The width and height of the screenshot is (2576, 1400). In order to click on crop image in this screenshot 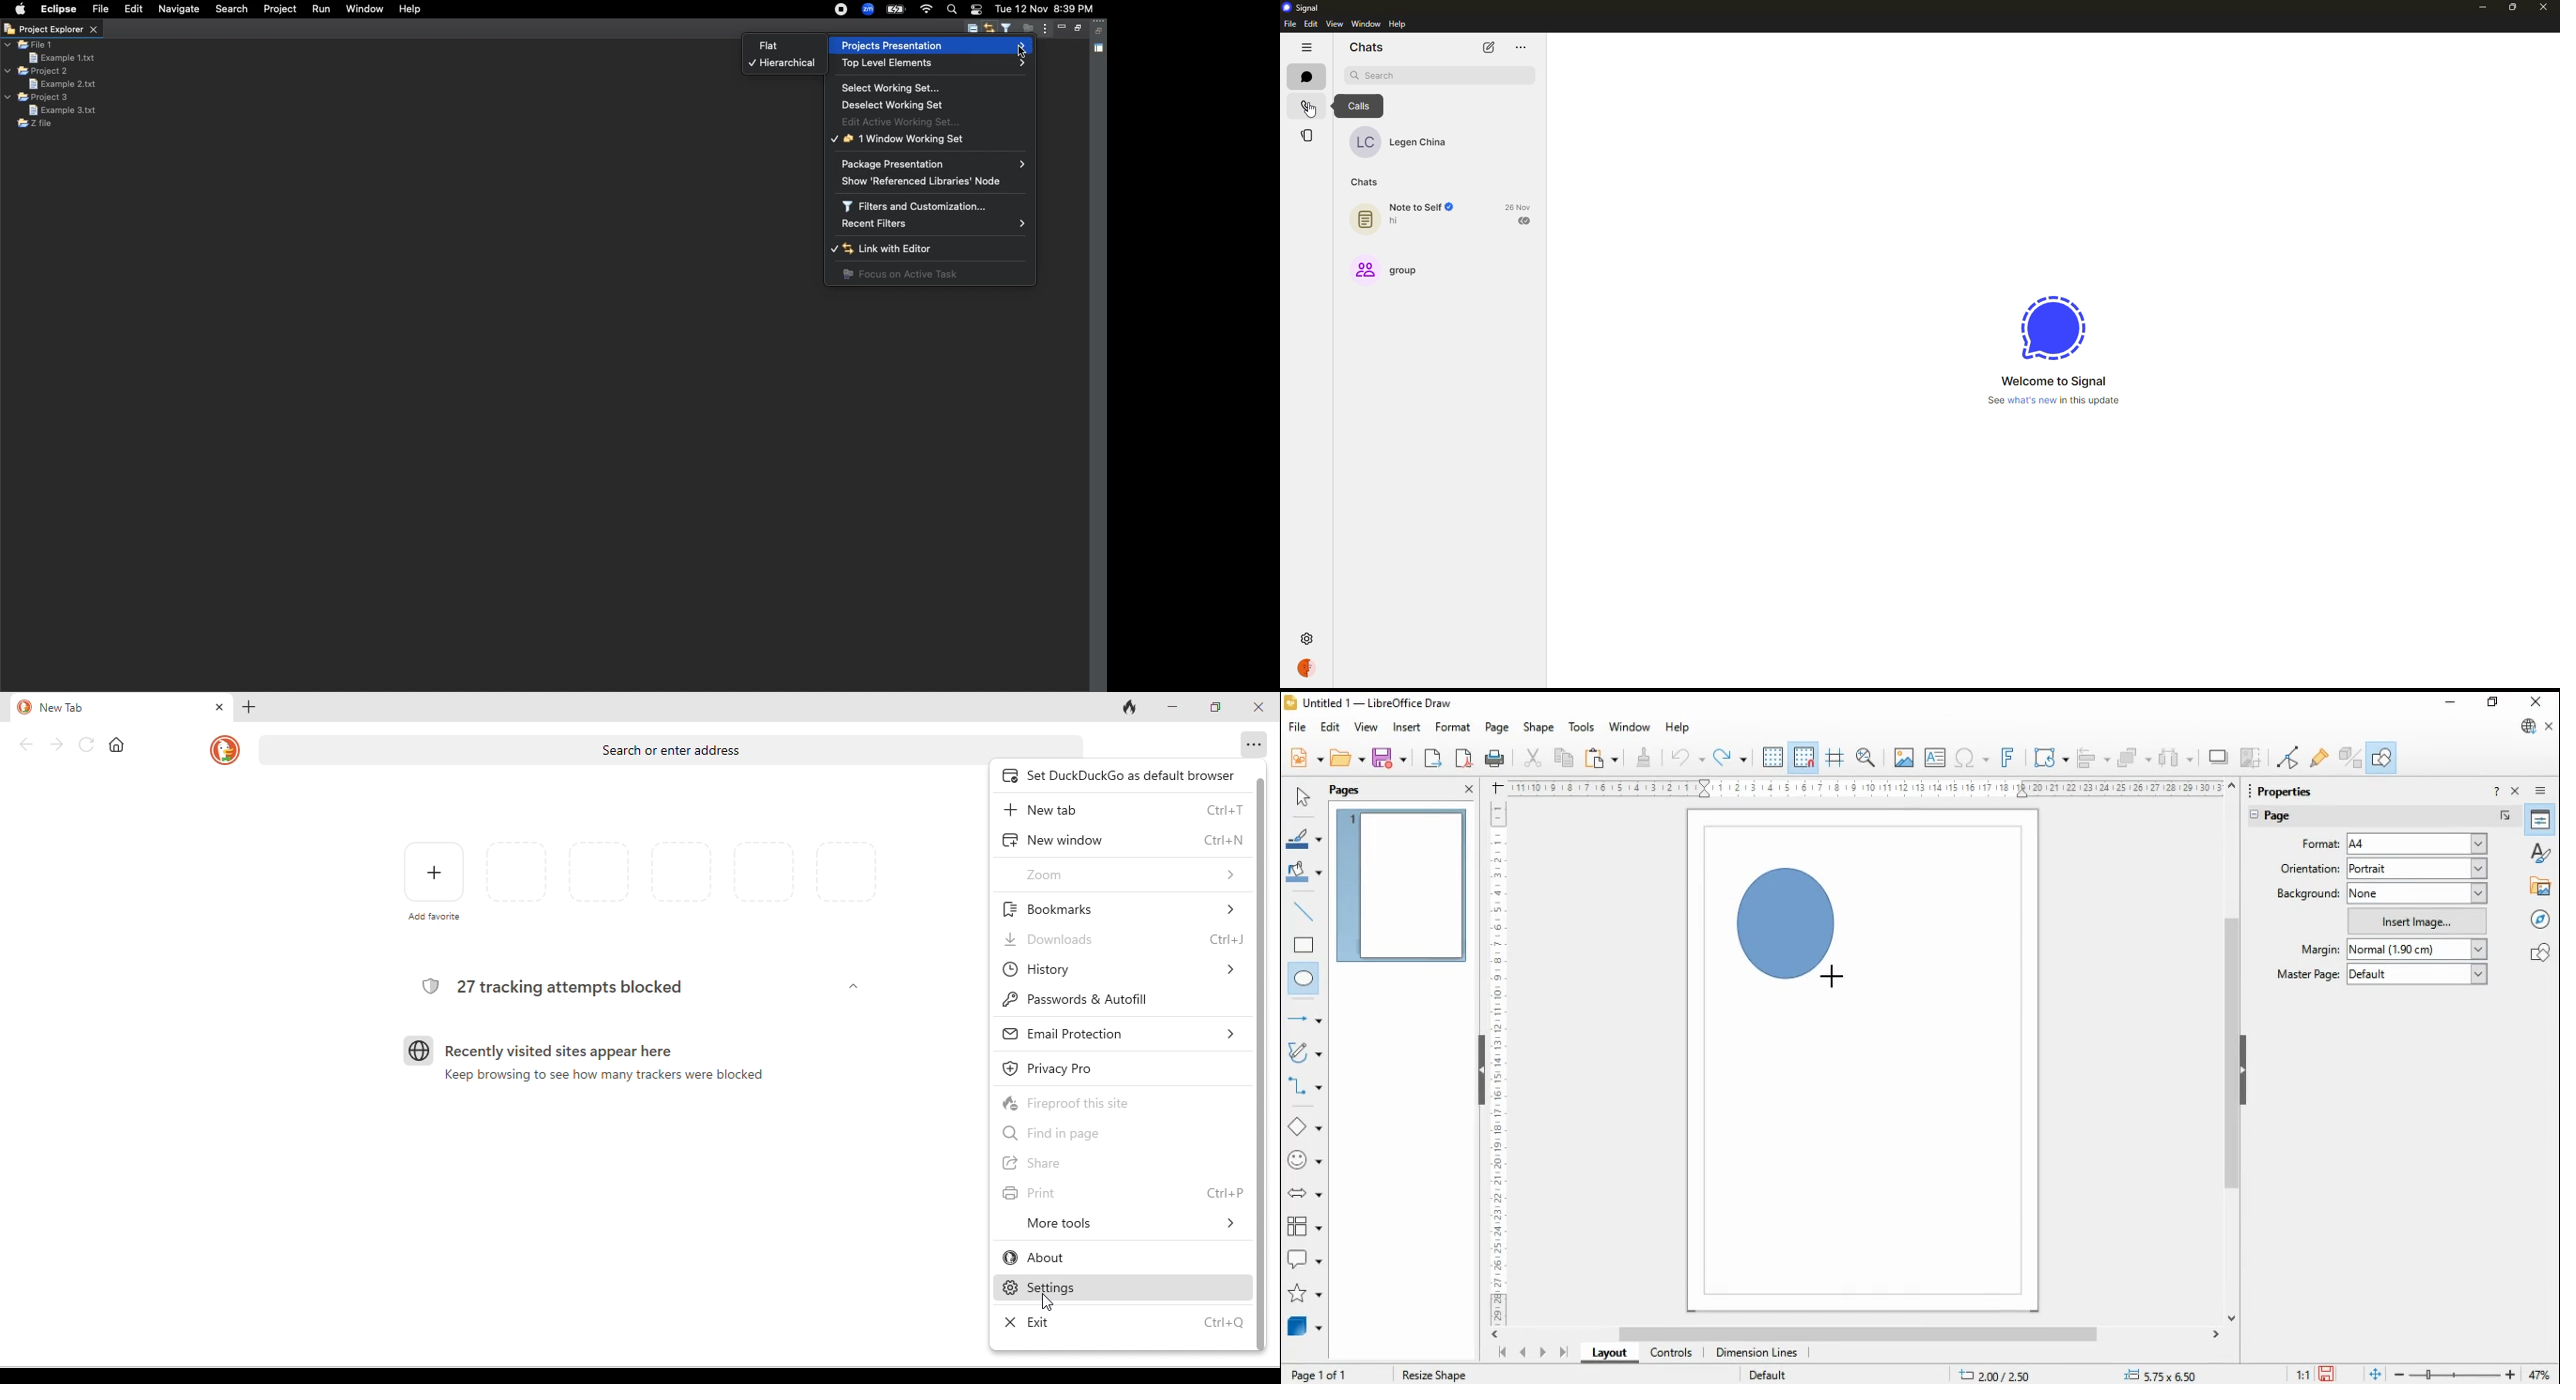, I will do `click(2253, 758)`.